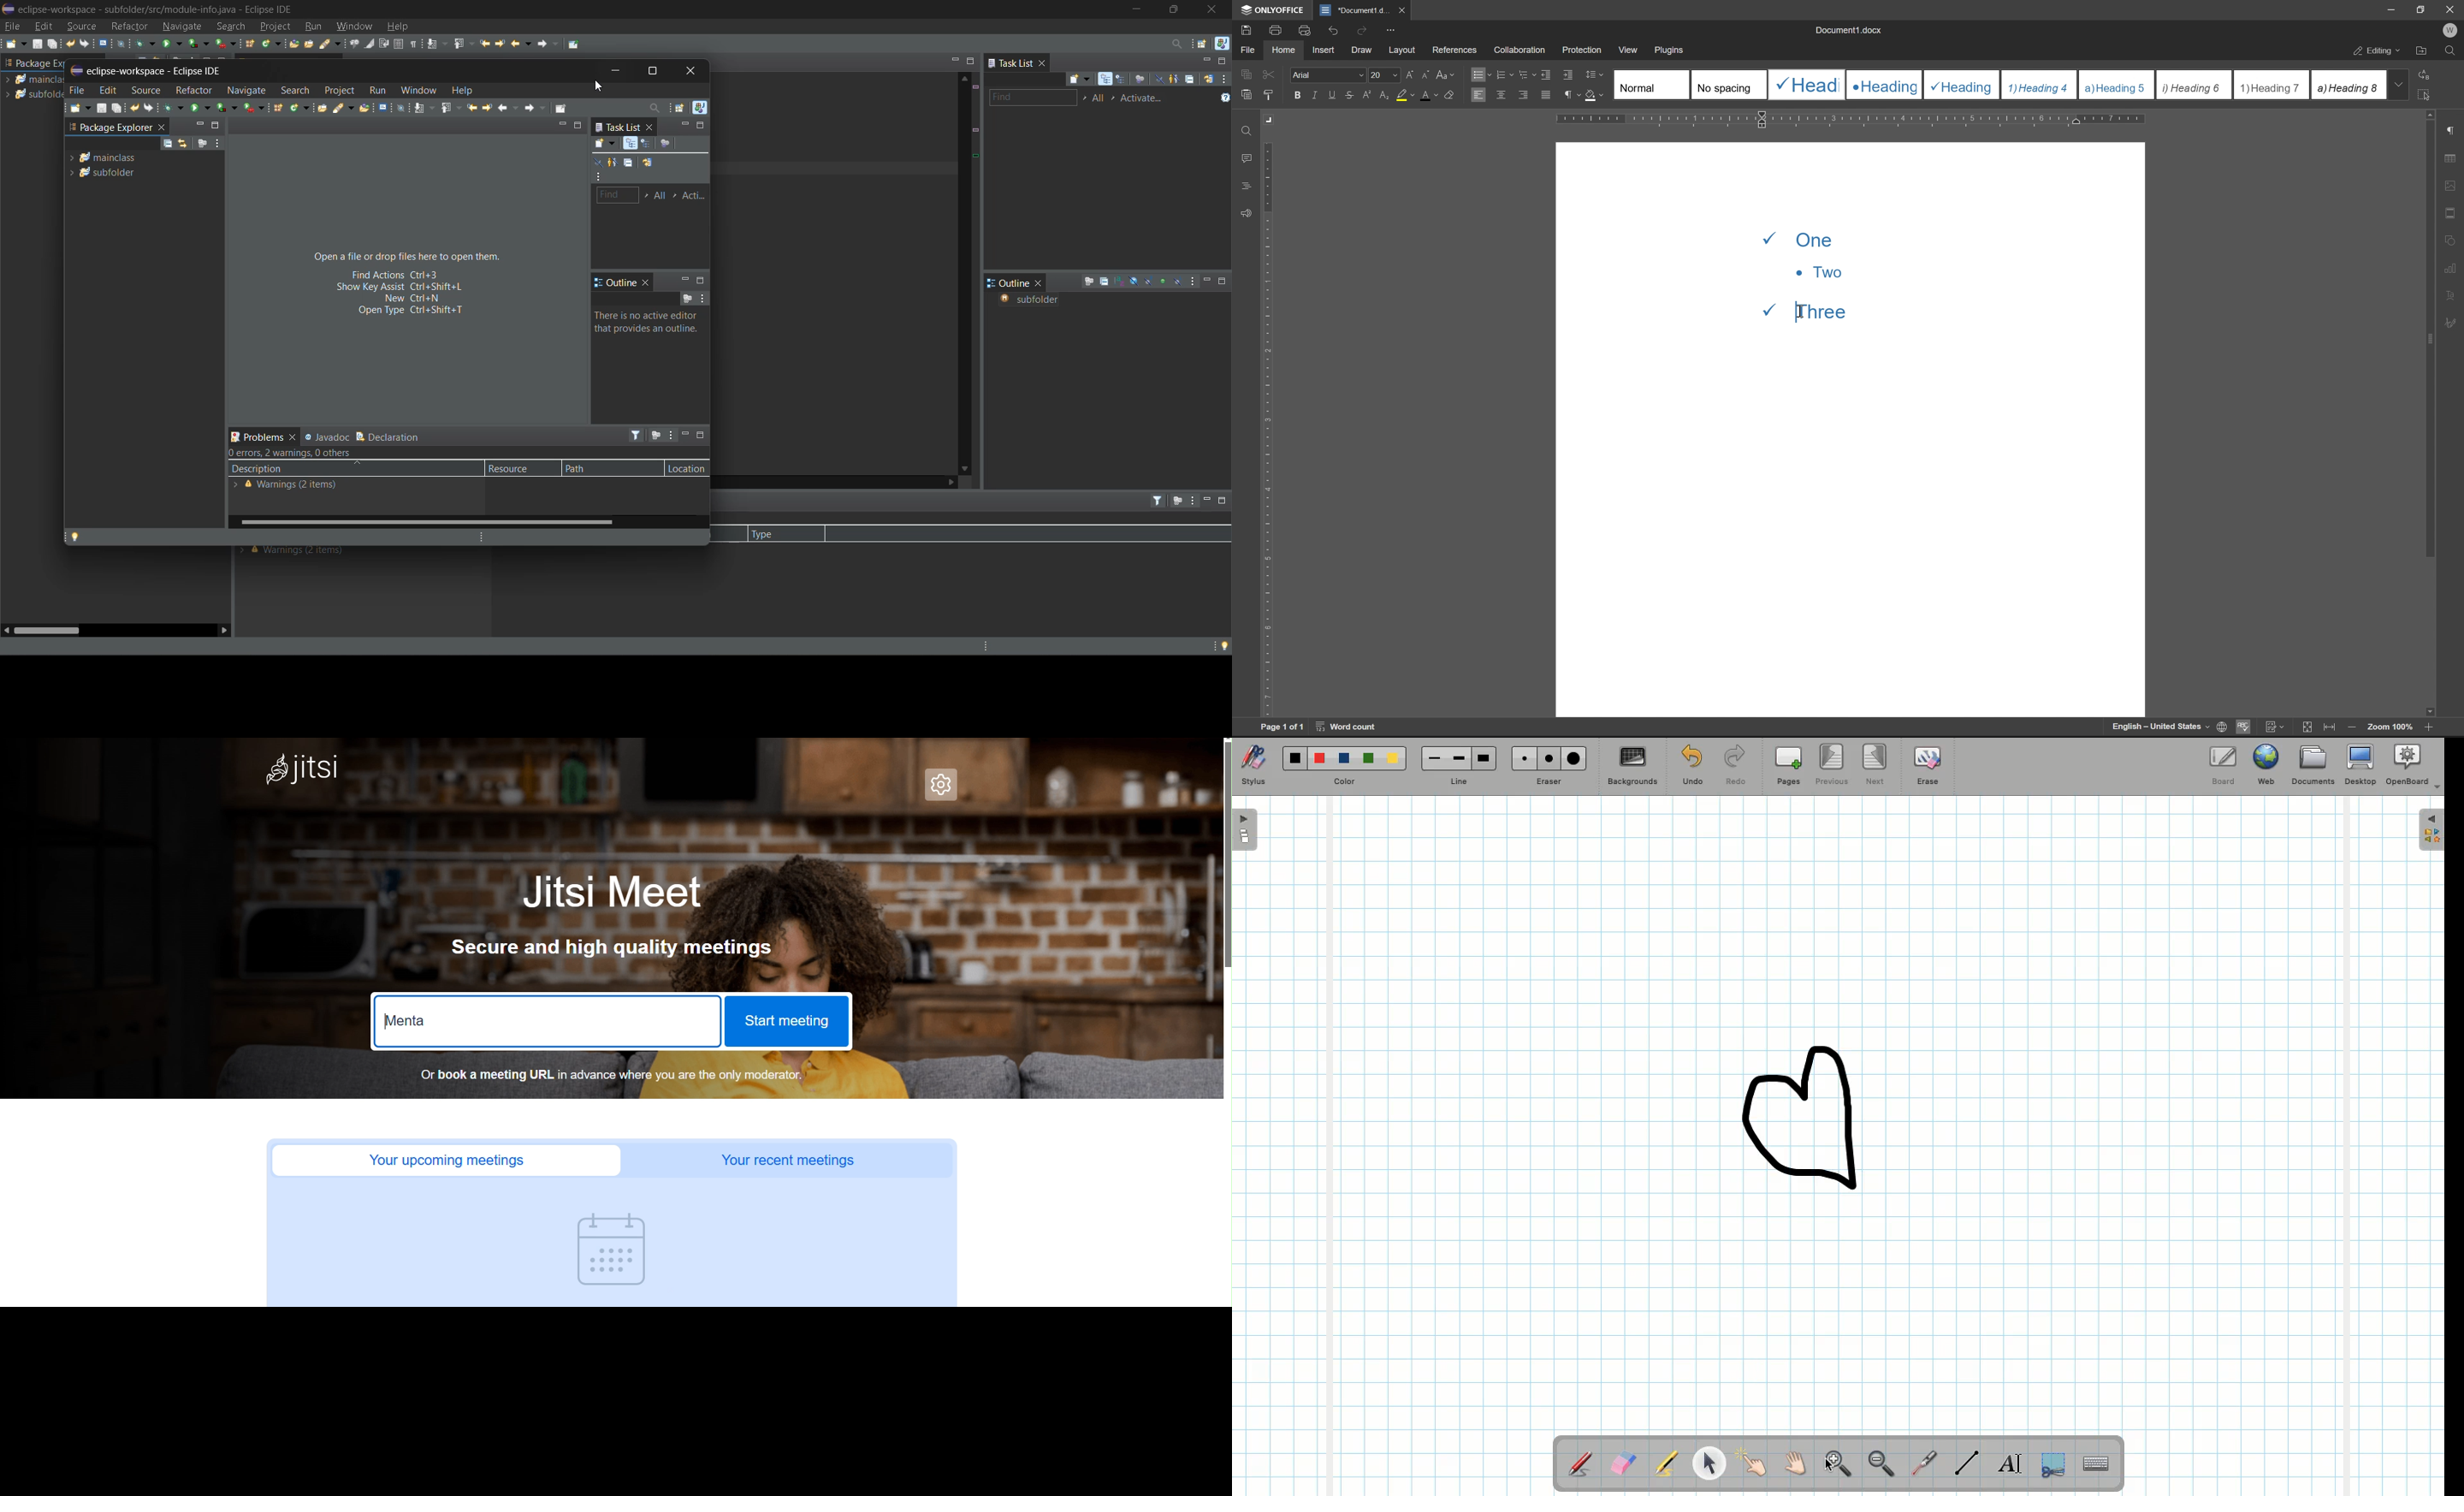 The height and width of the screenshot is (1512, 2464). What do you see at coordinates (54, 44) in the screenshot?
I see `save all` at bounding box center [54, 44].